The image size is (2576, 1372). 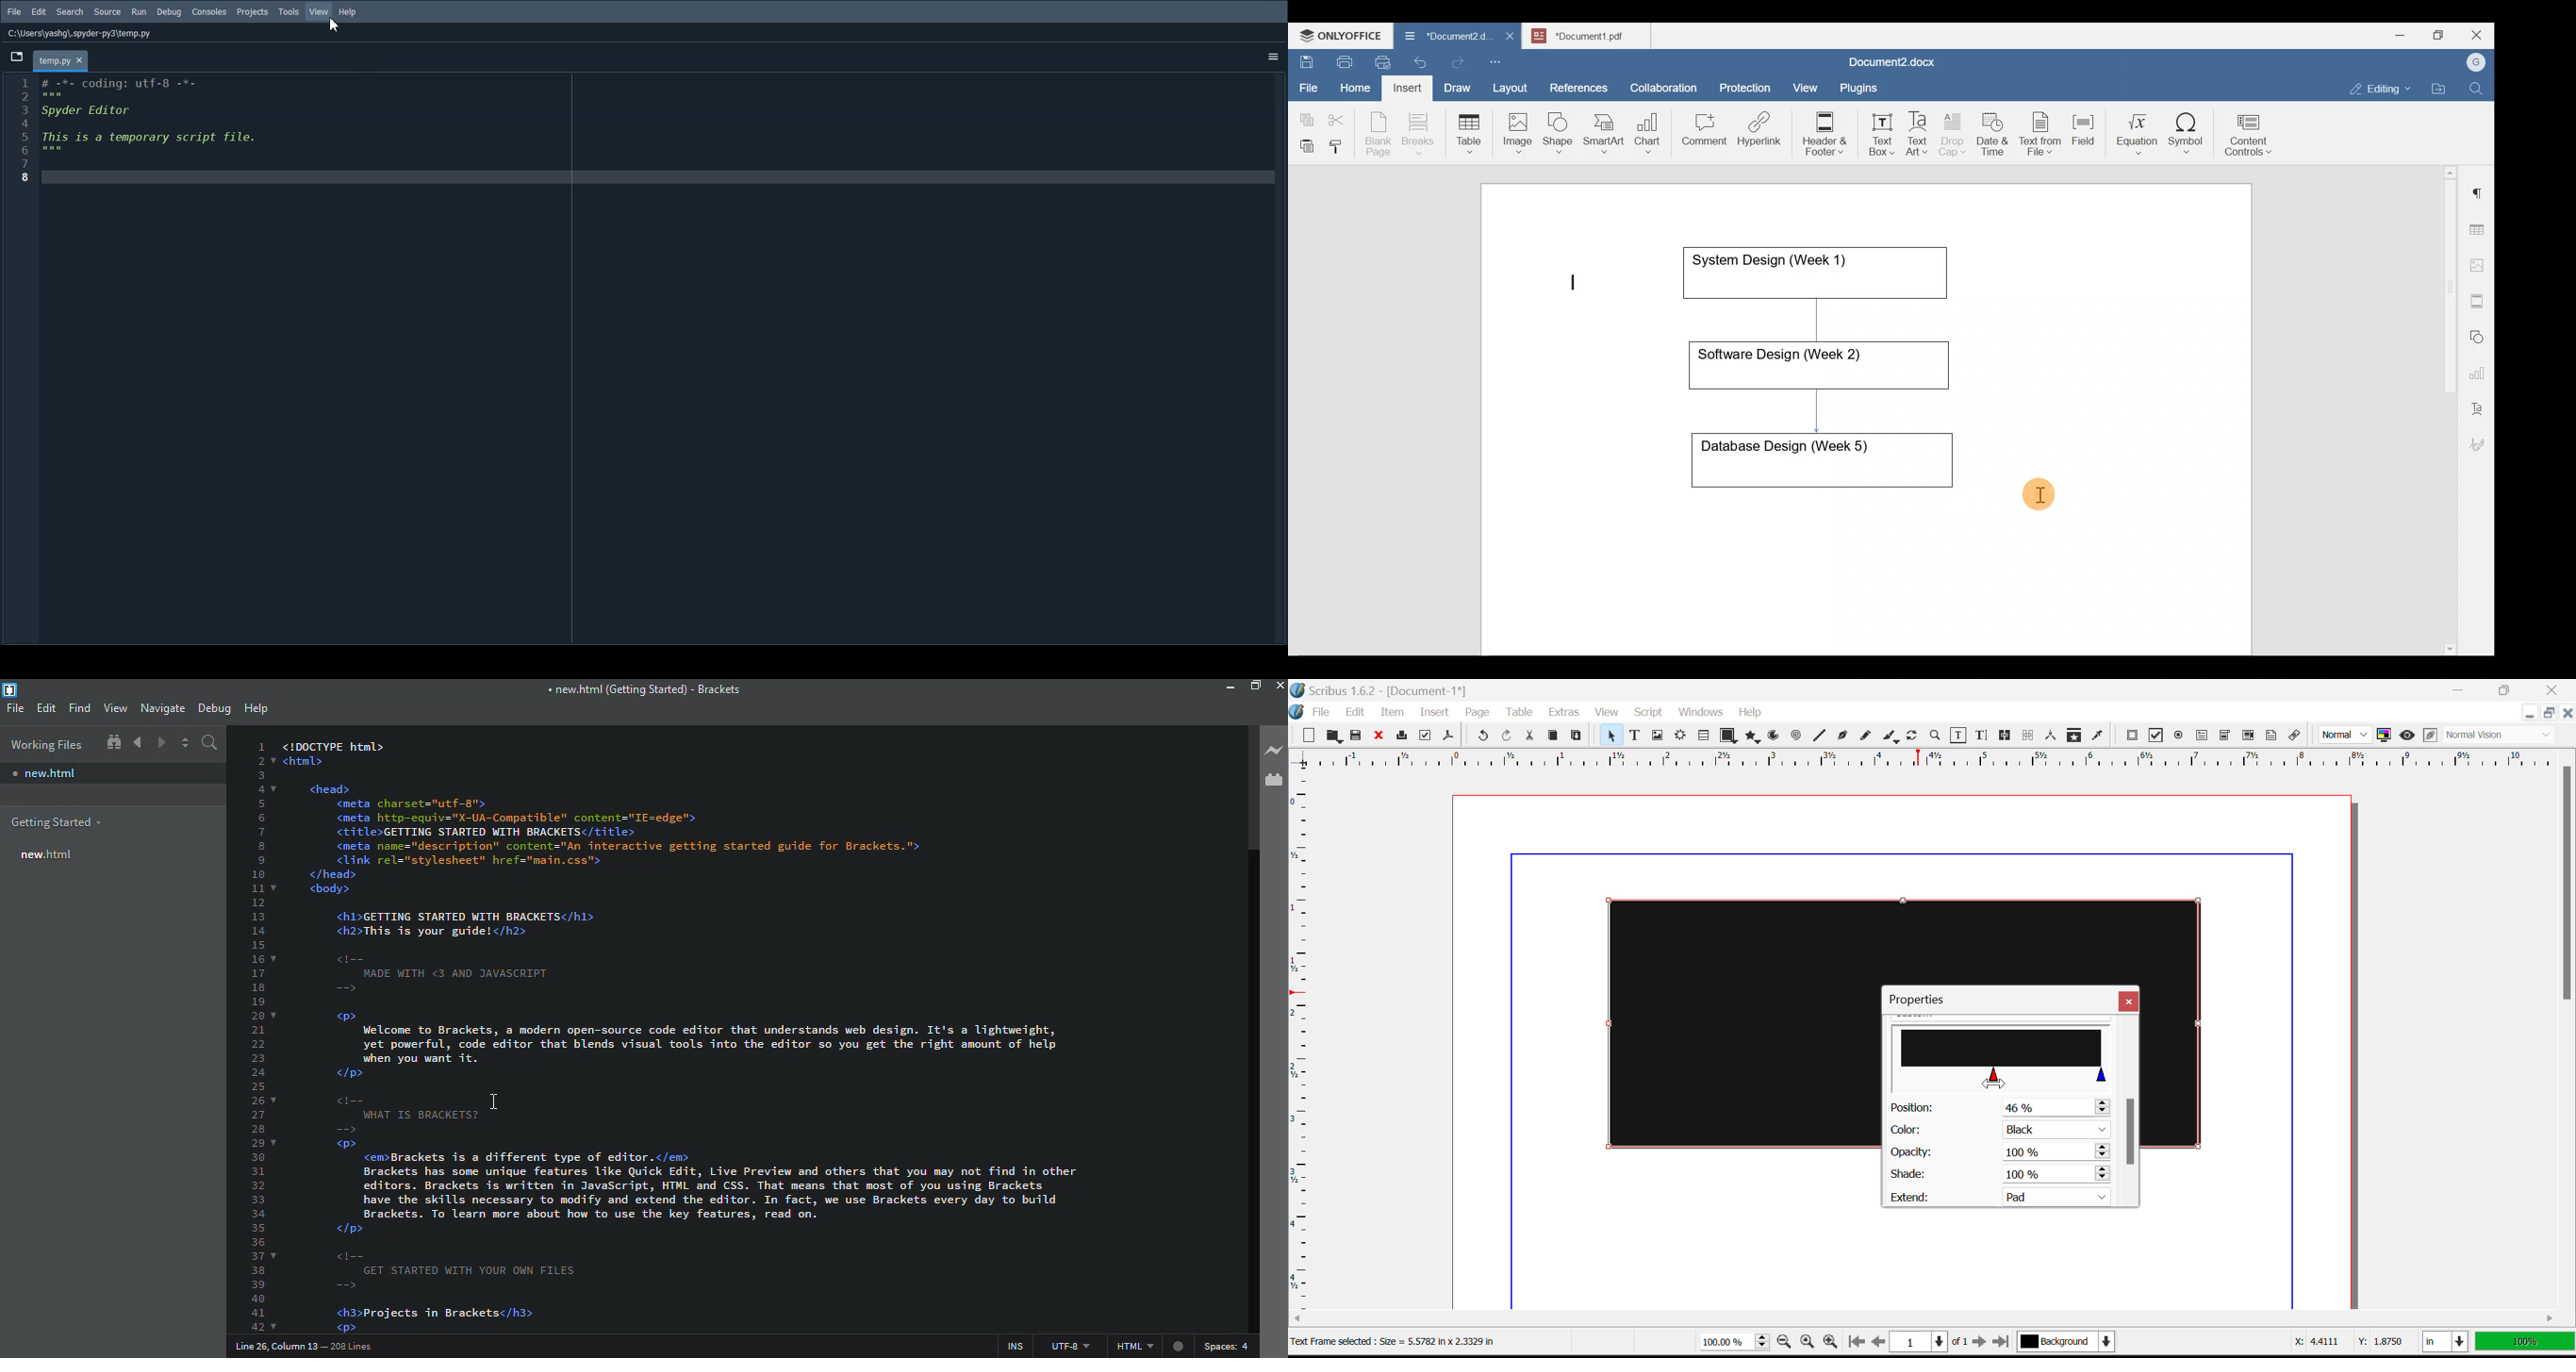 What do you see at coordinates (1929, 1344) in the screenshot?
I see `Page 1 of 1` at bounding box center [1929, 1344].